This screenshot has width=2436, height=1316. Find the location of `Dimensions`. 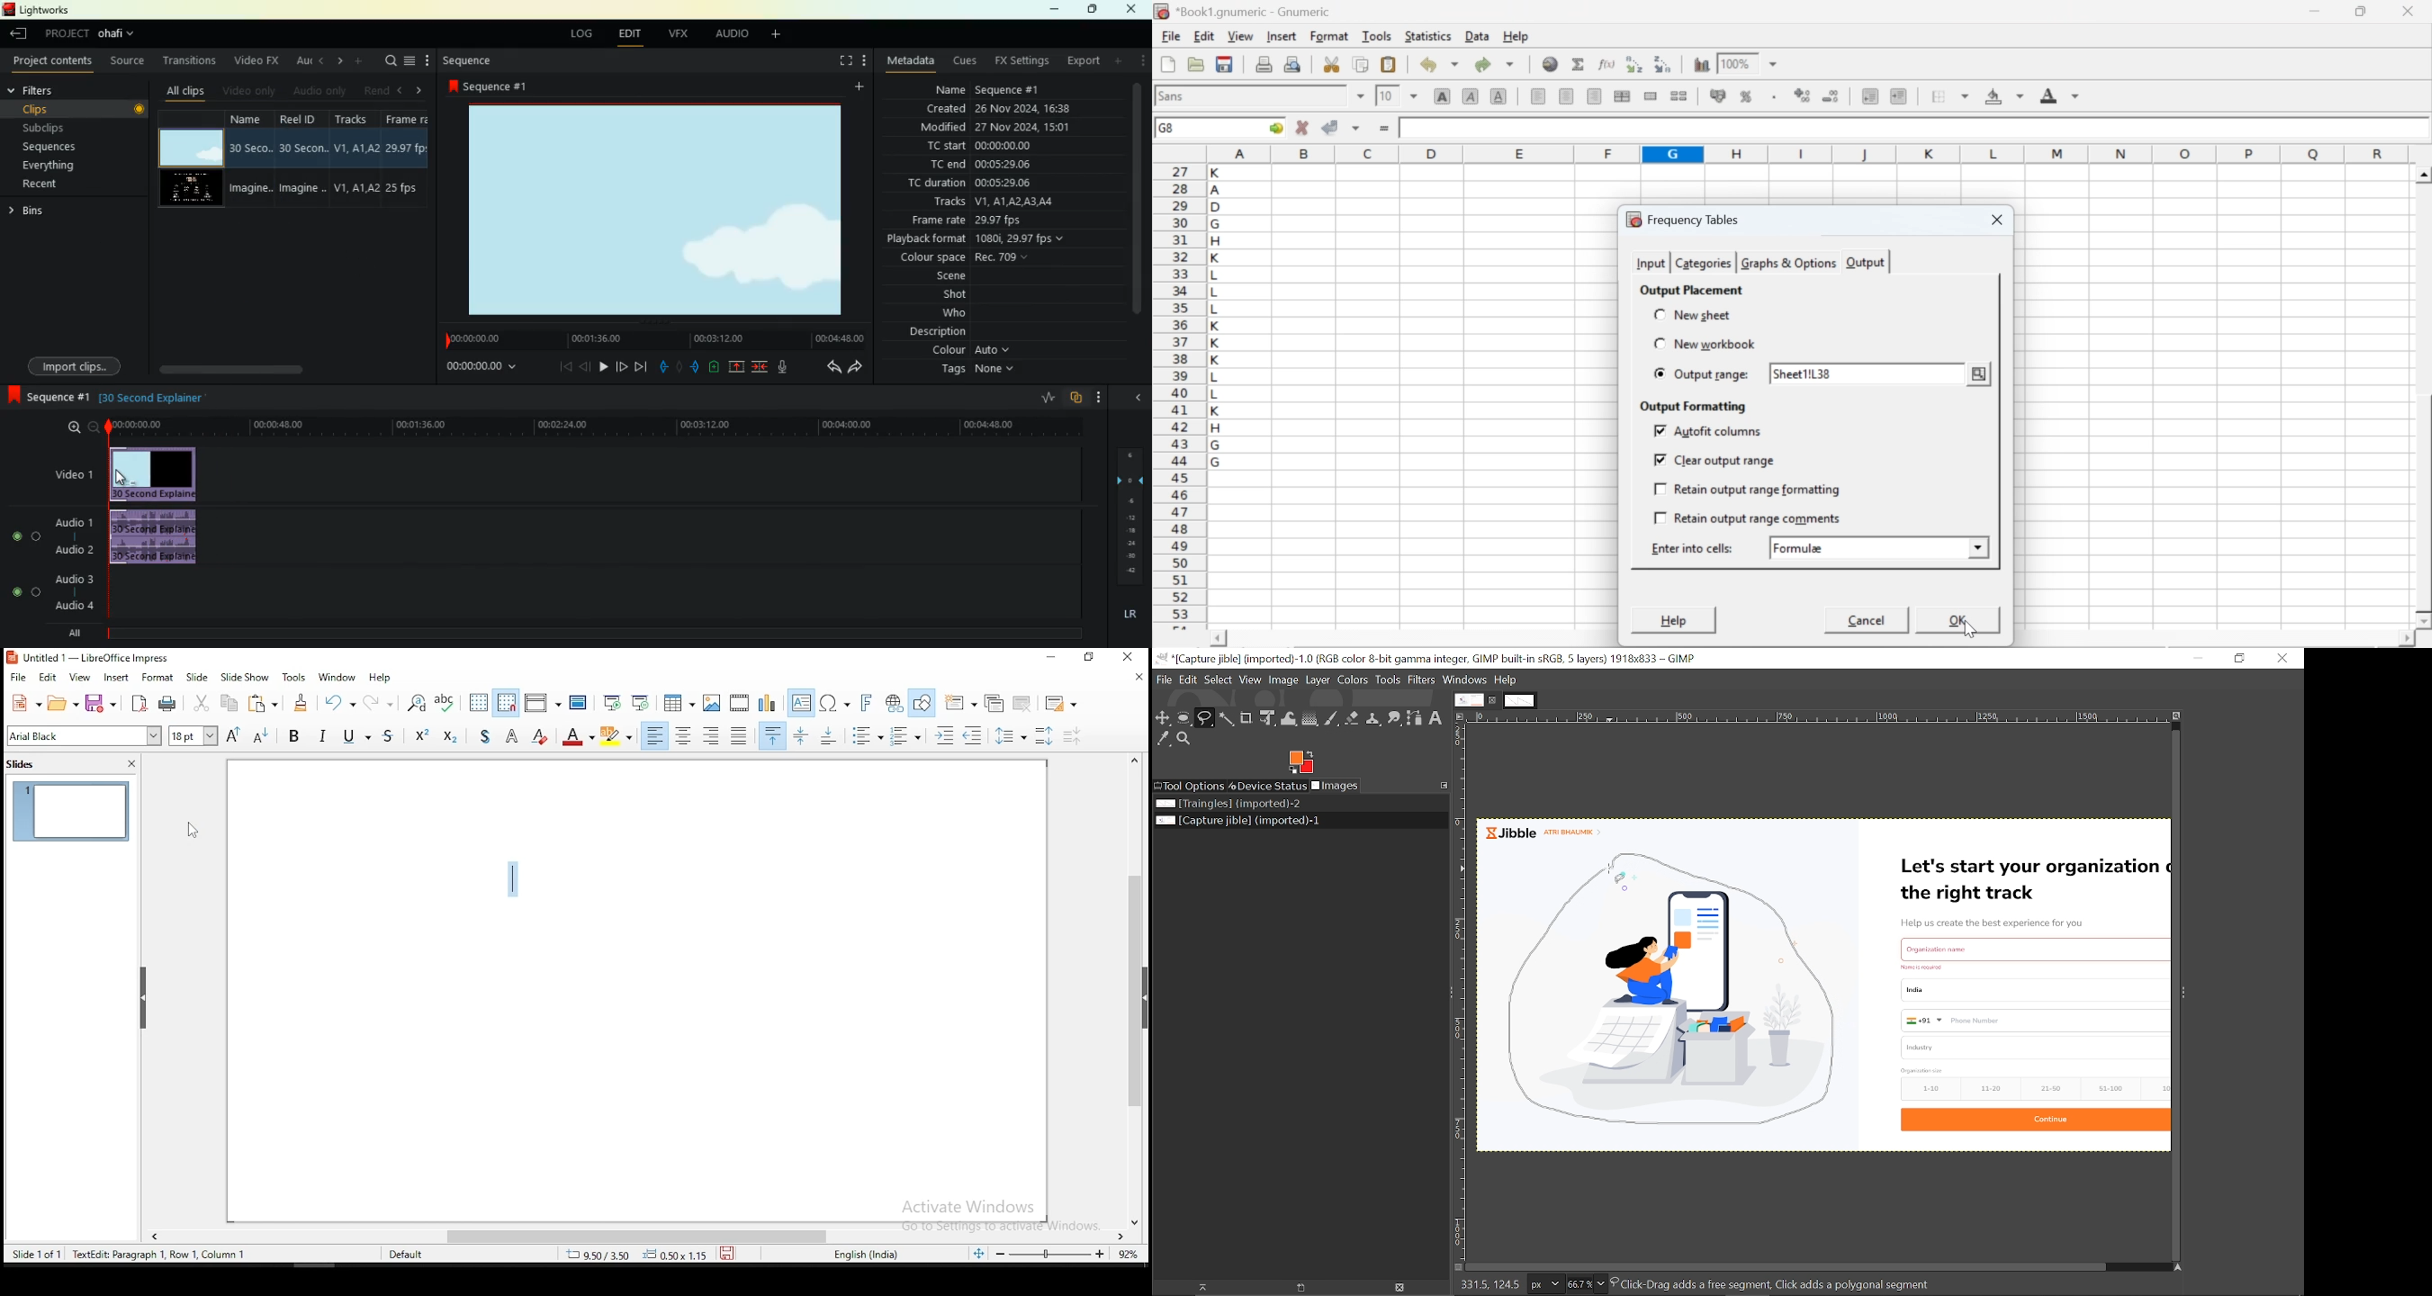

Dimensions is located at coordinates (636, 1254).